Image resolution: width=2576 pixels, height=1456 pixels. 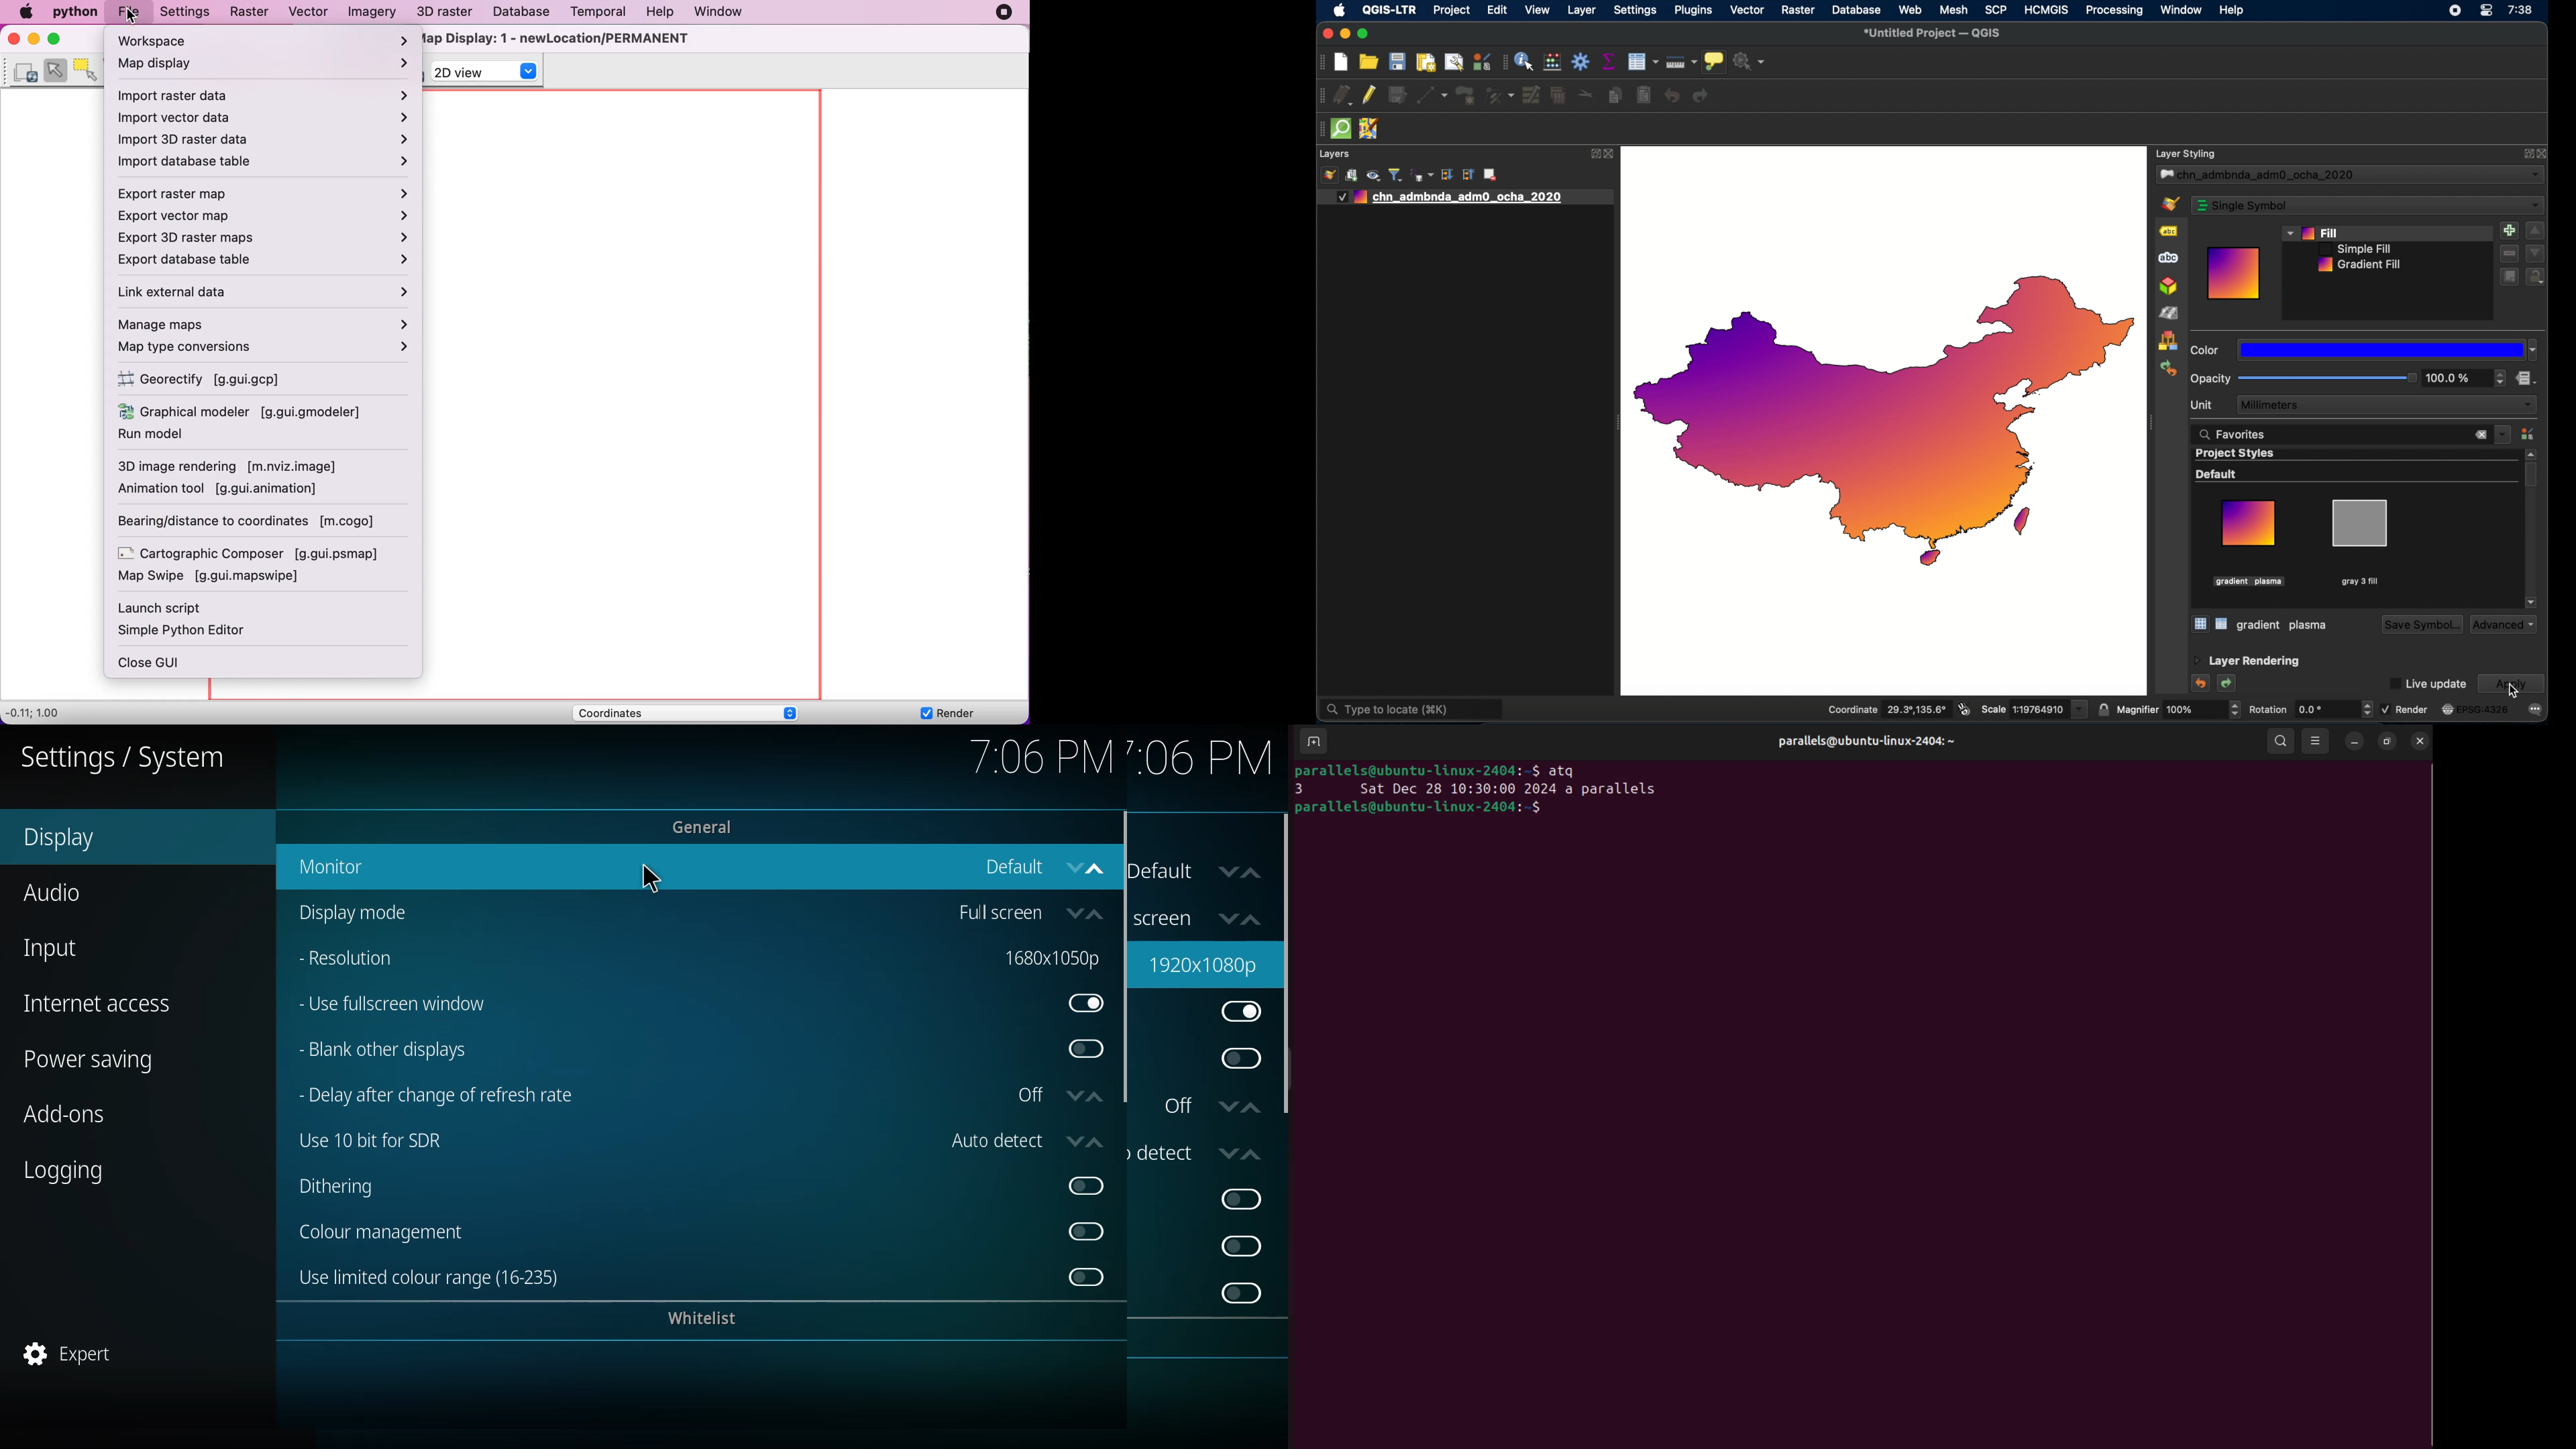 I want to click on minimize, so click(x=2353, y=743).